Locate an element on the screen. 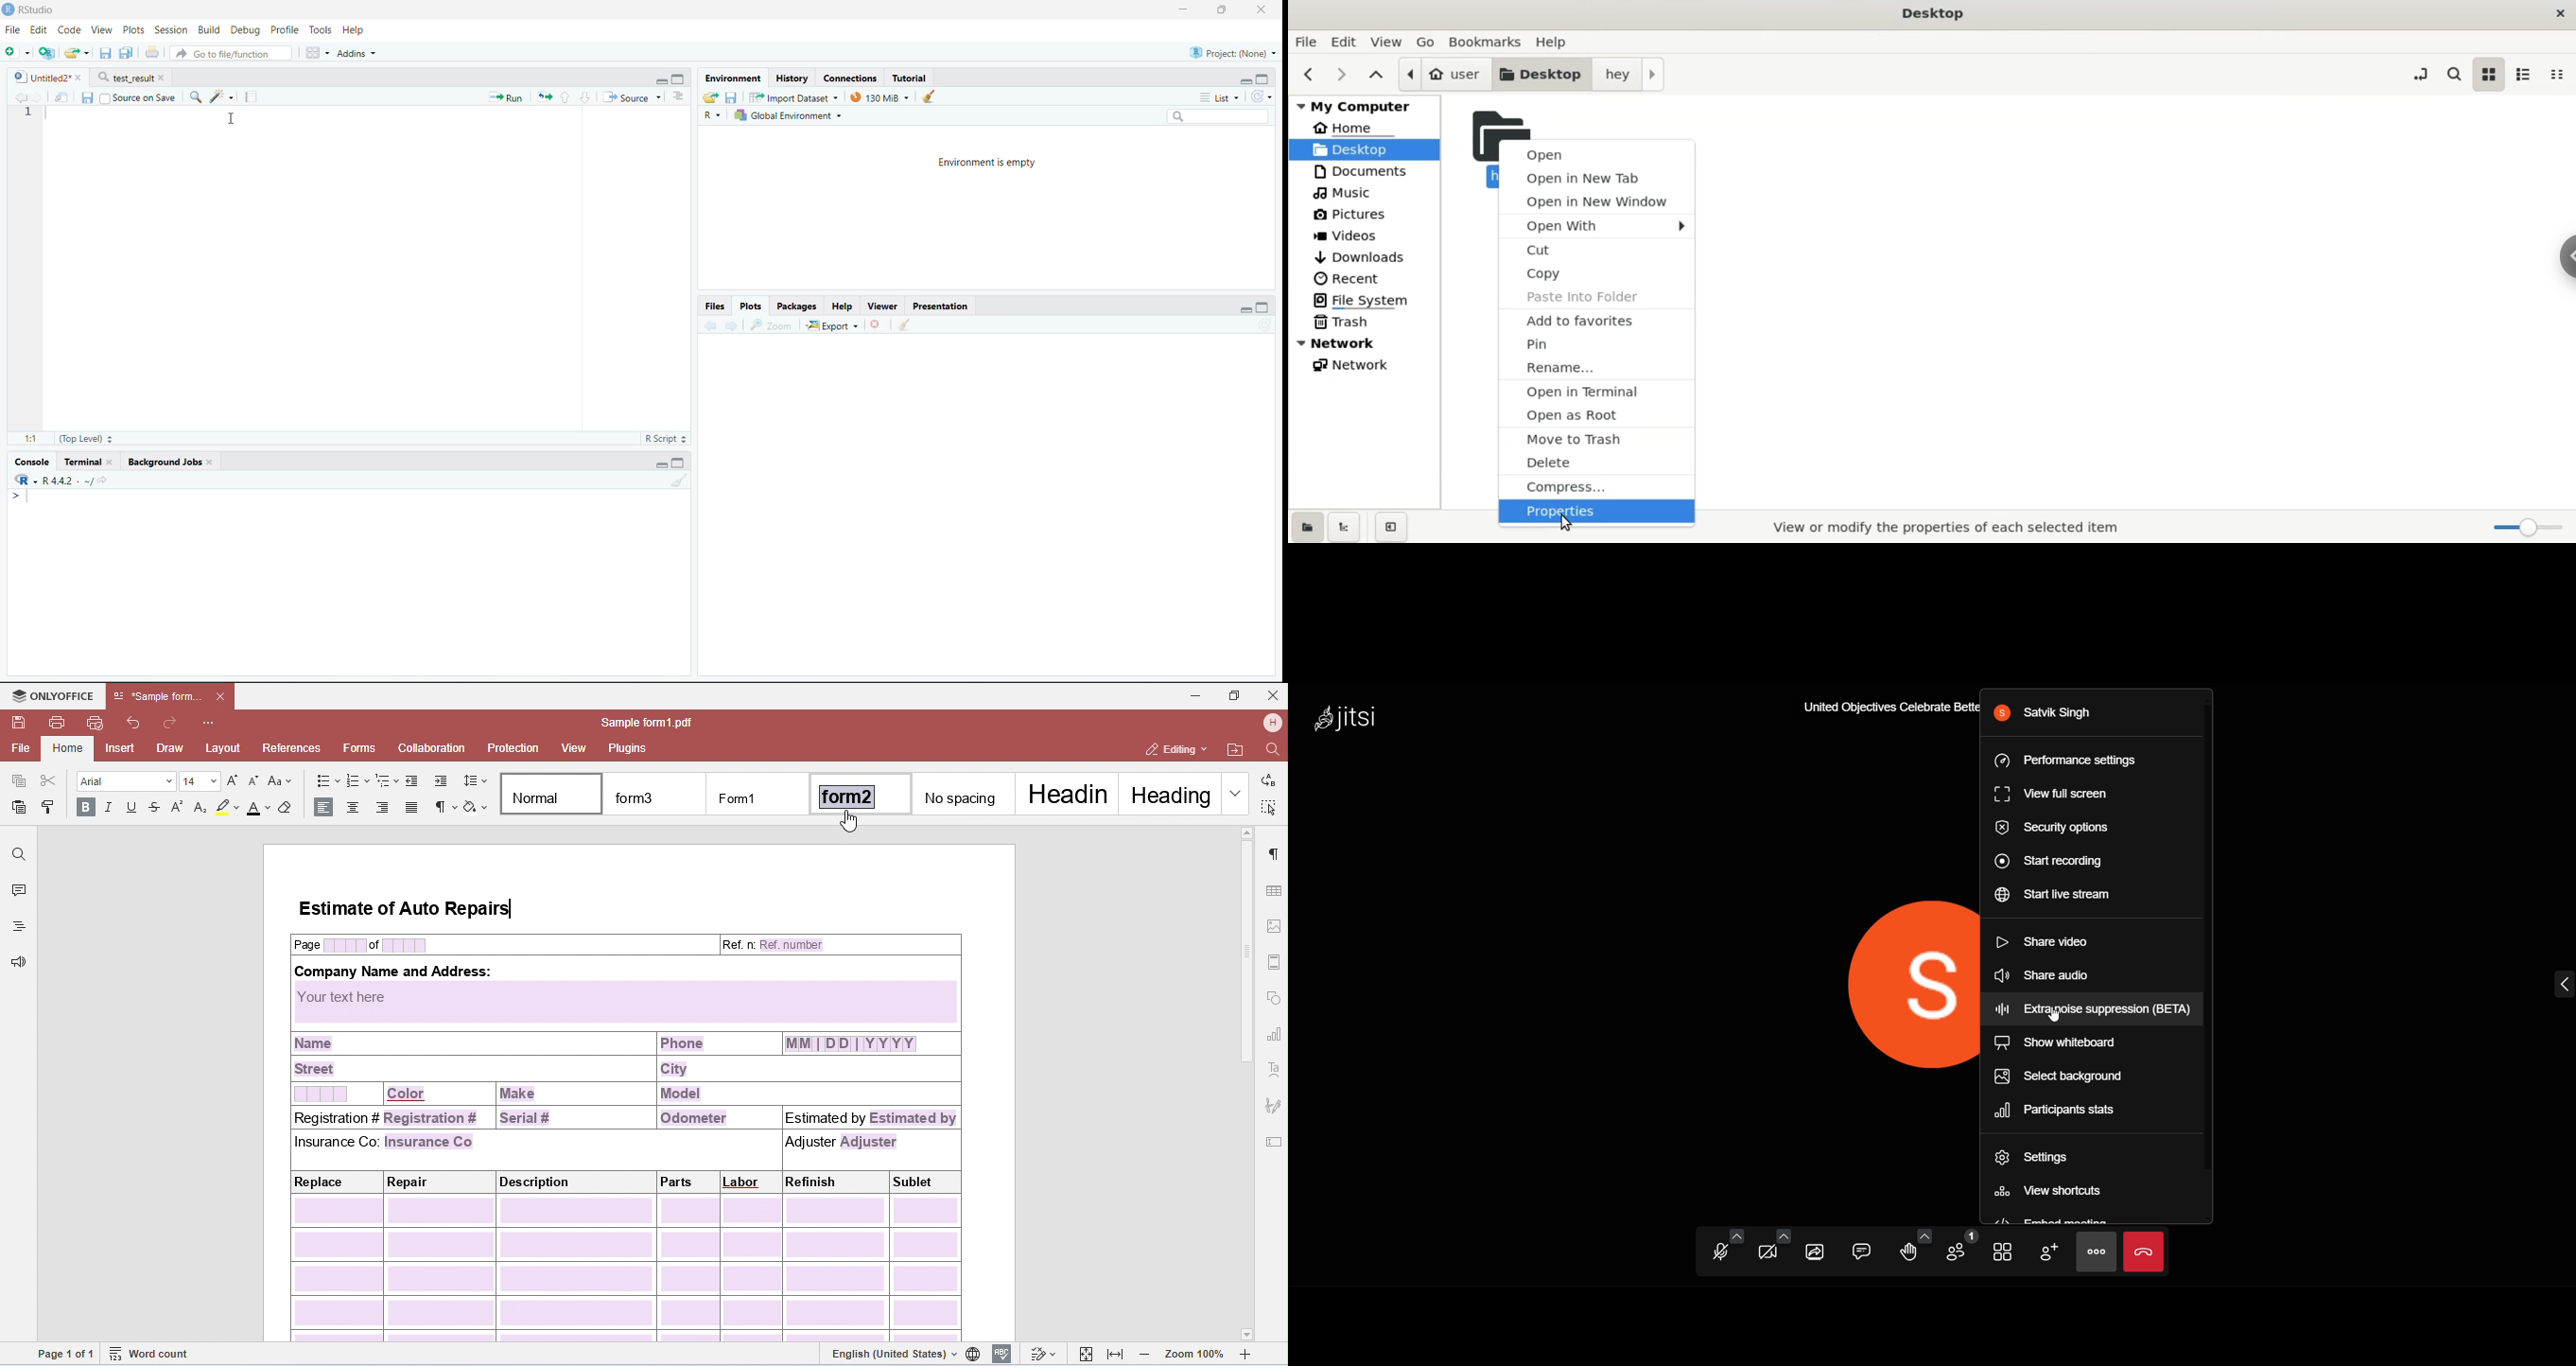 The height and width of the screenshot is (1372, 2576). Cursor is located at coordinates (233, 120).